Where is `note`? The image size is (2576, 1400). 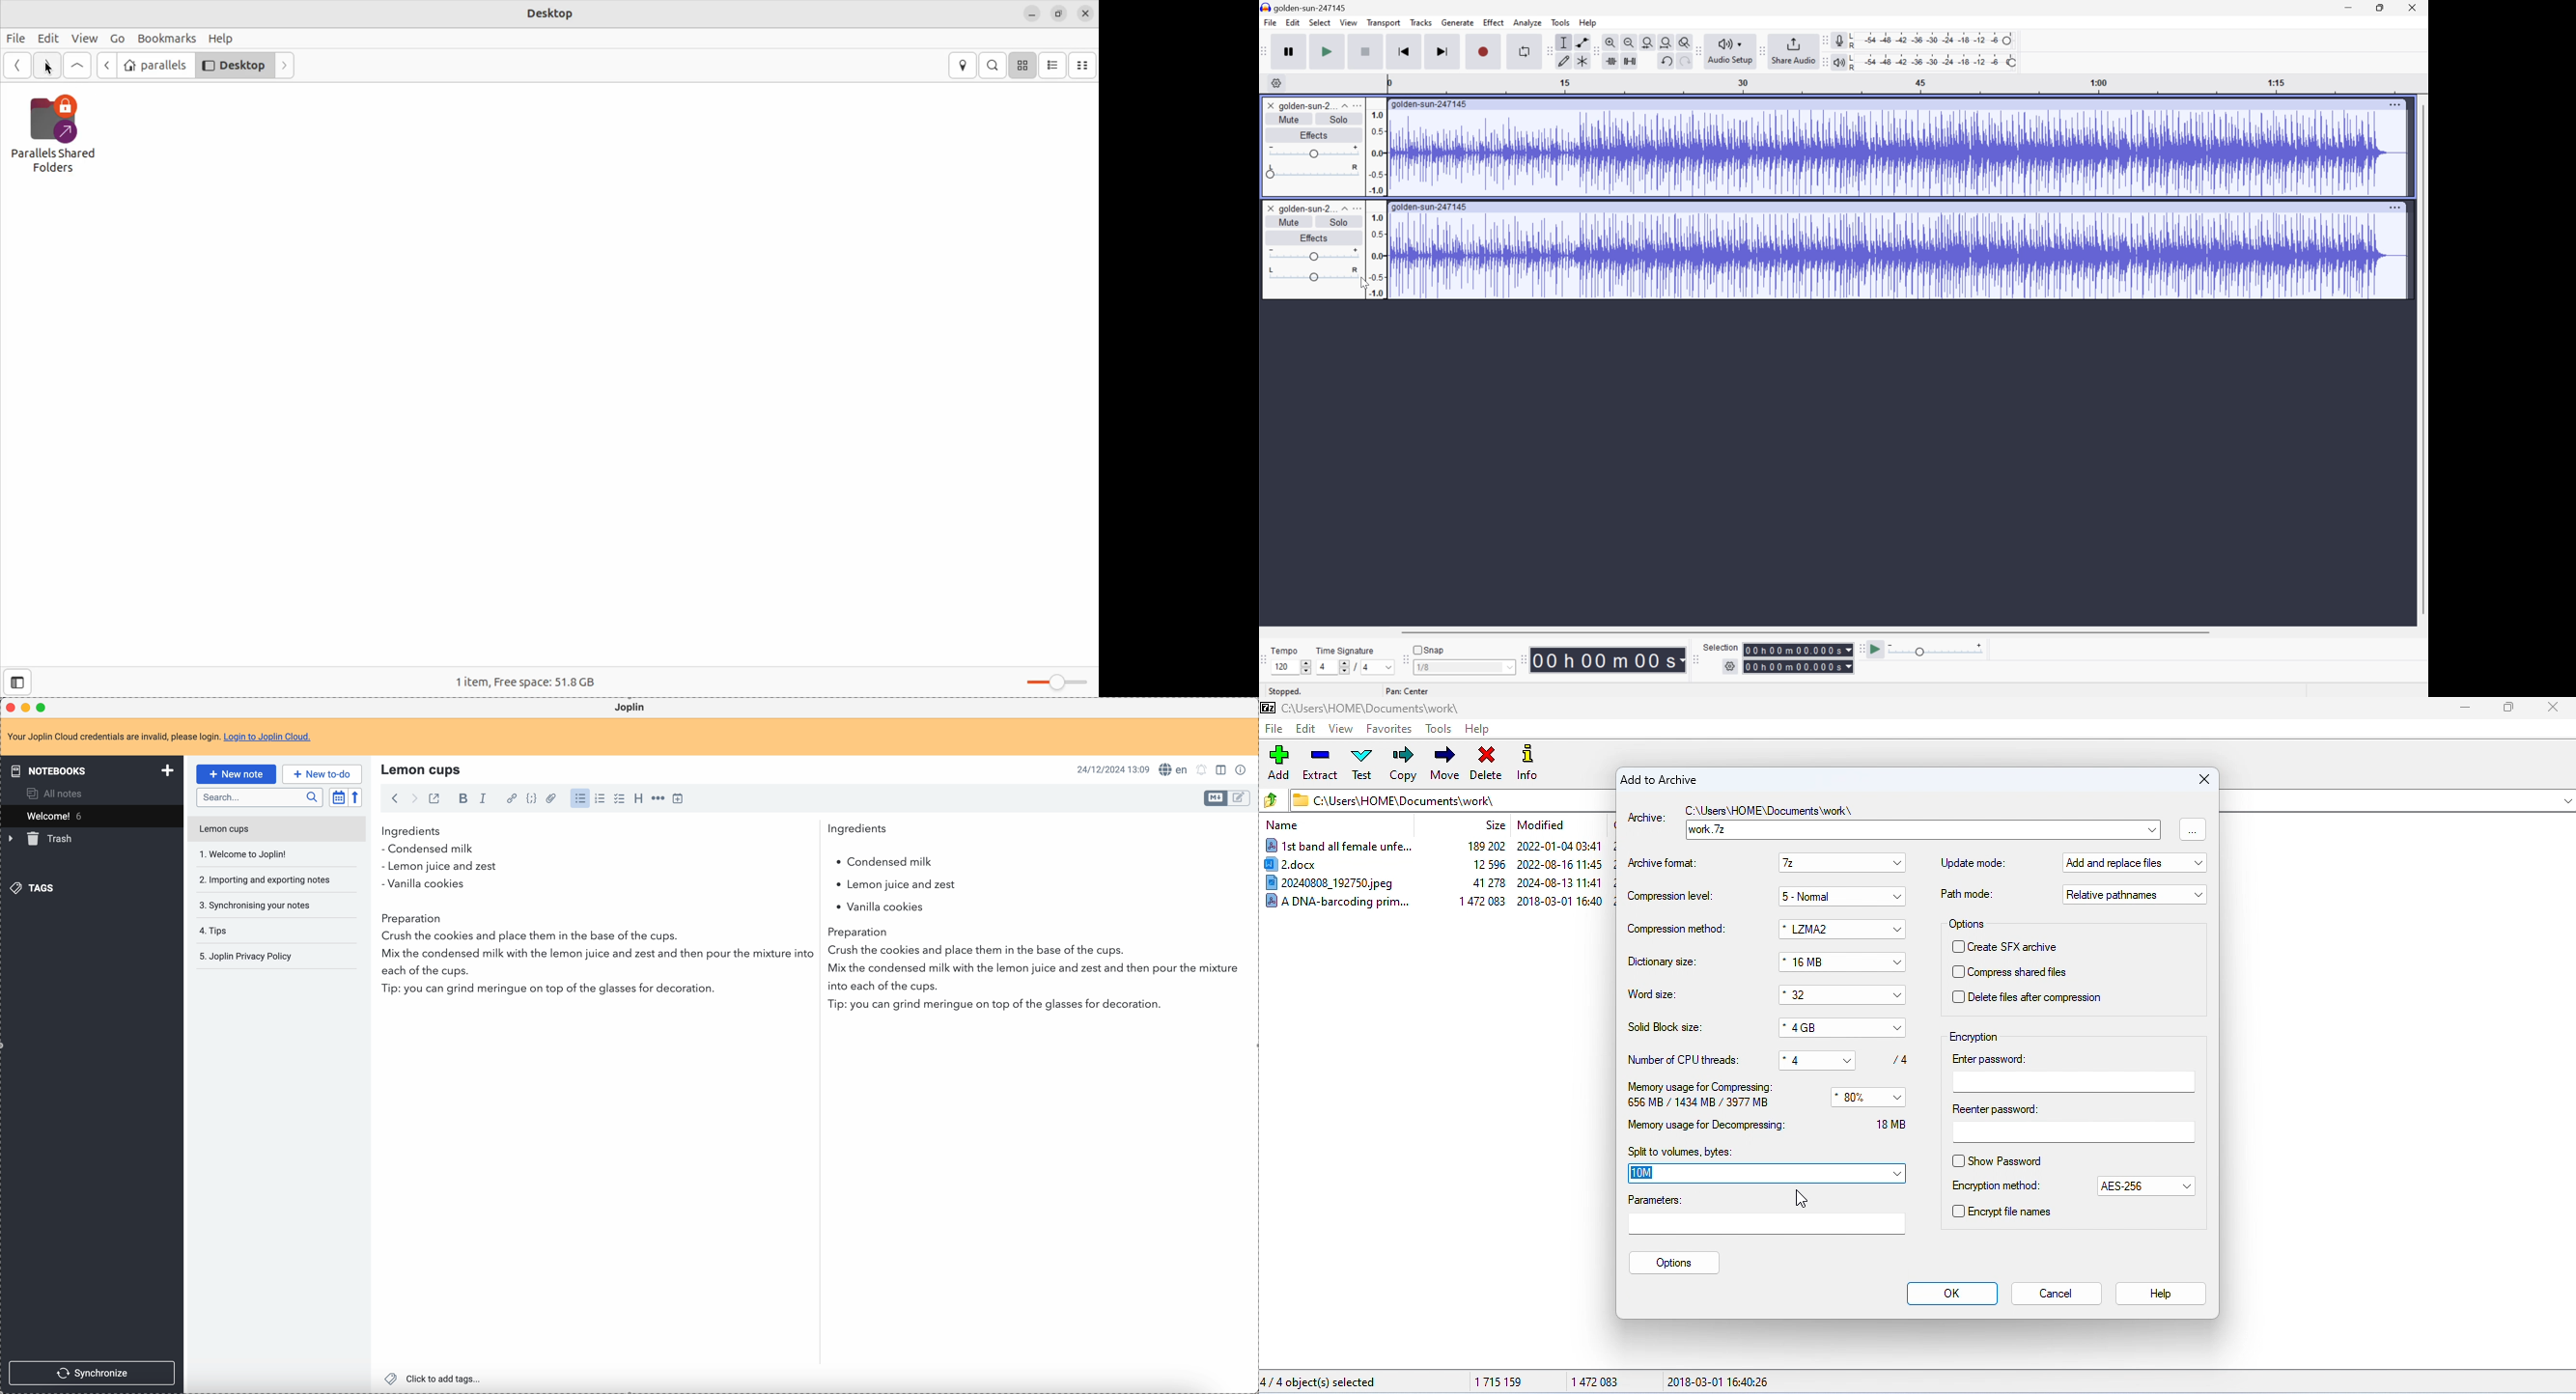
note is located at coordinates (165, 737).